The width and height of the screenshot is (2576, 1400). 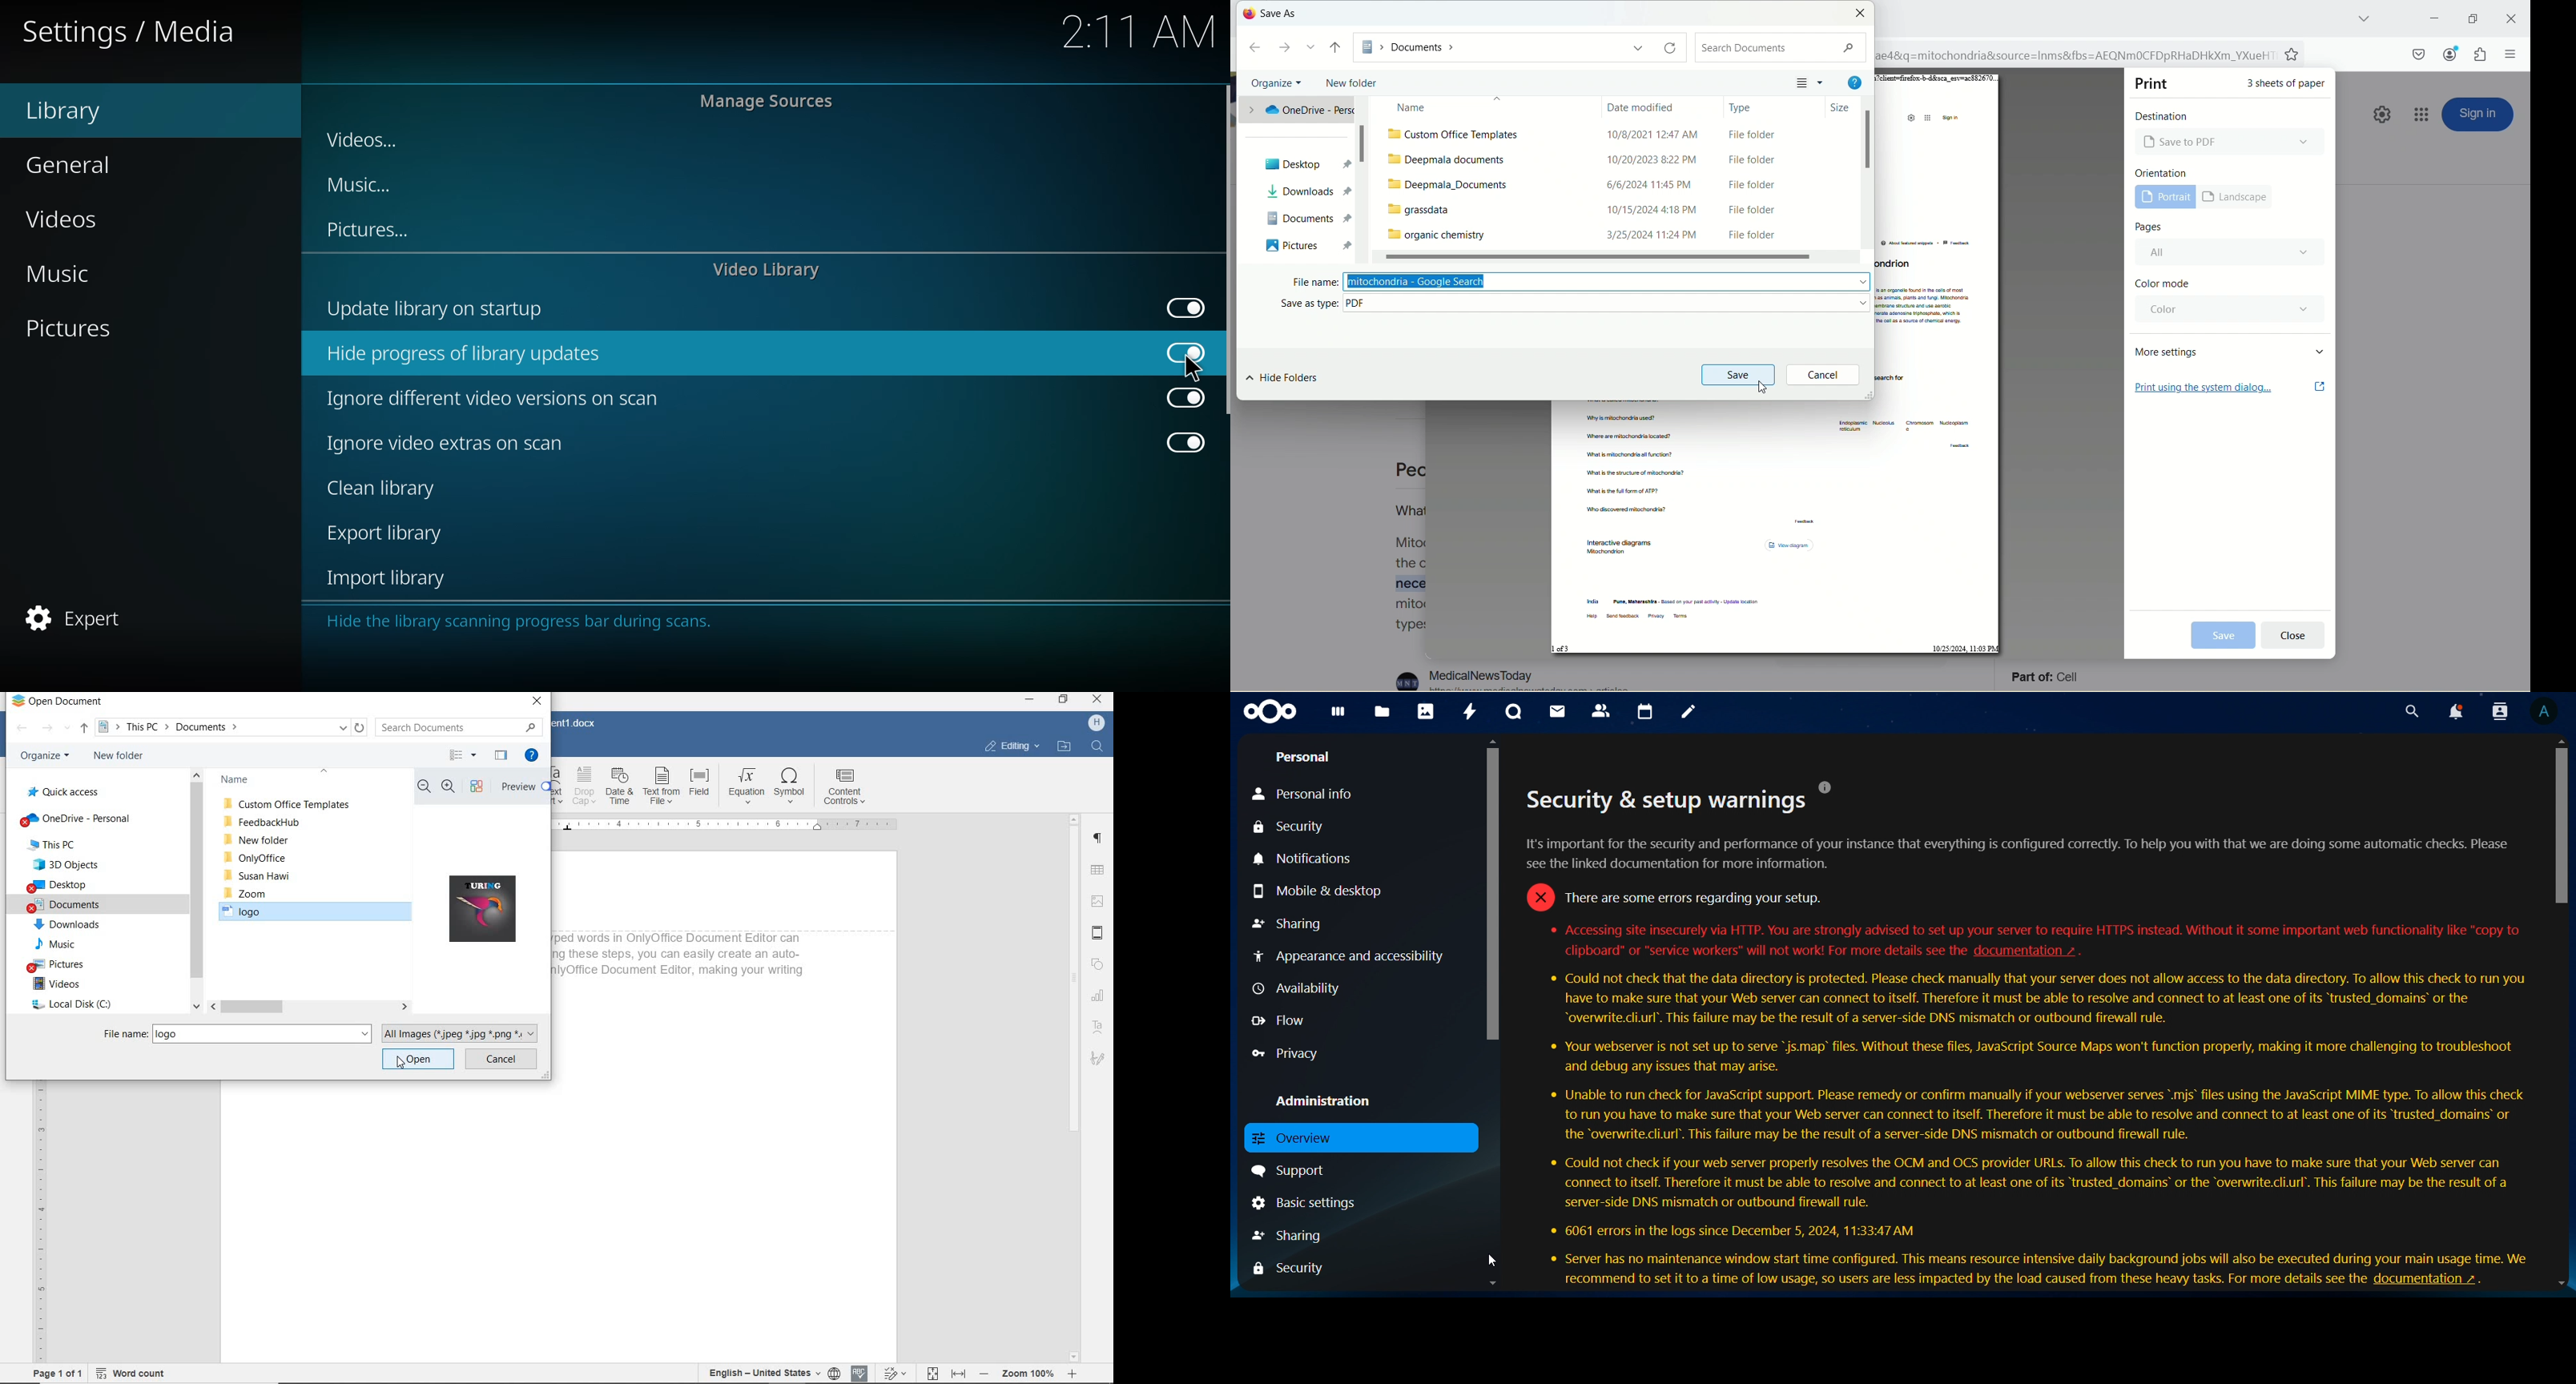 I want to click on PREVIEW, so click(x=524, y=787).